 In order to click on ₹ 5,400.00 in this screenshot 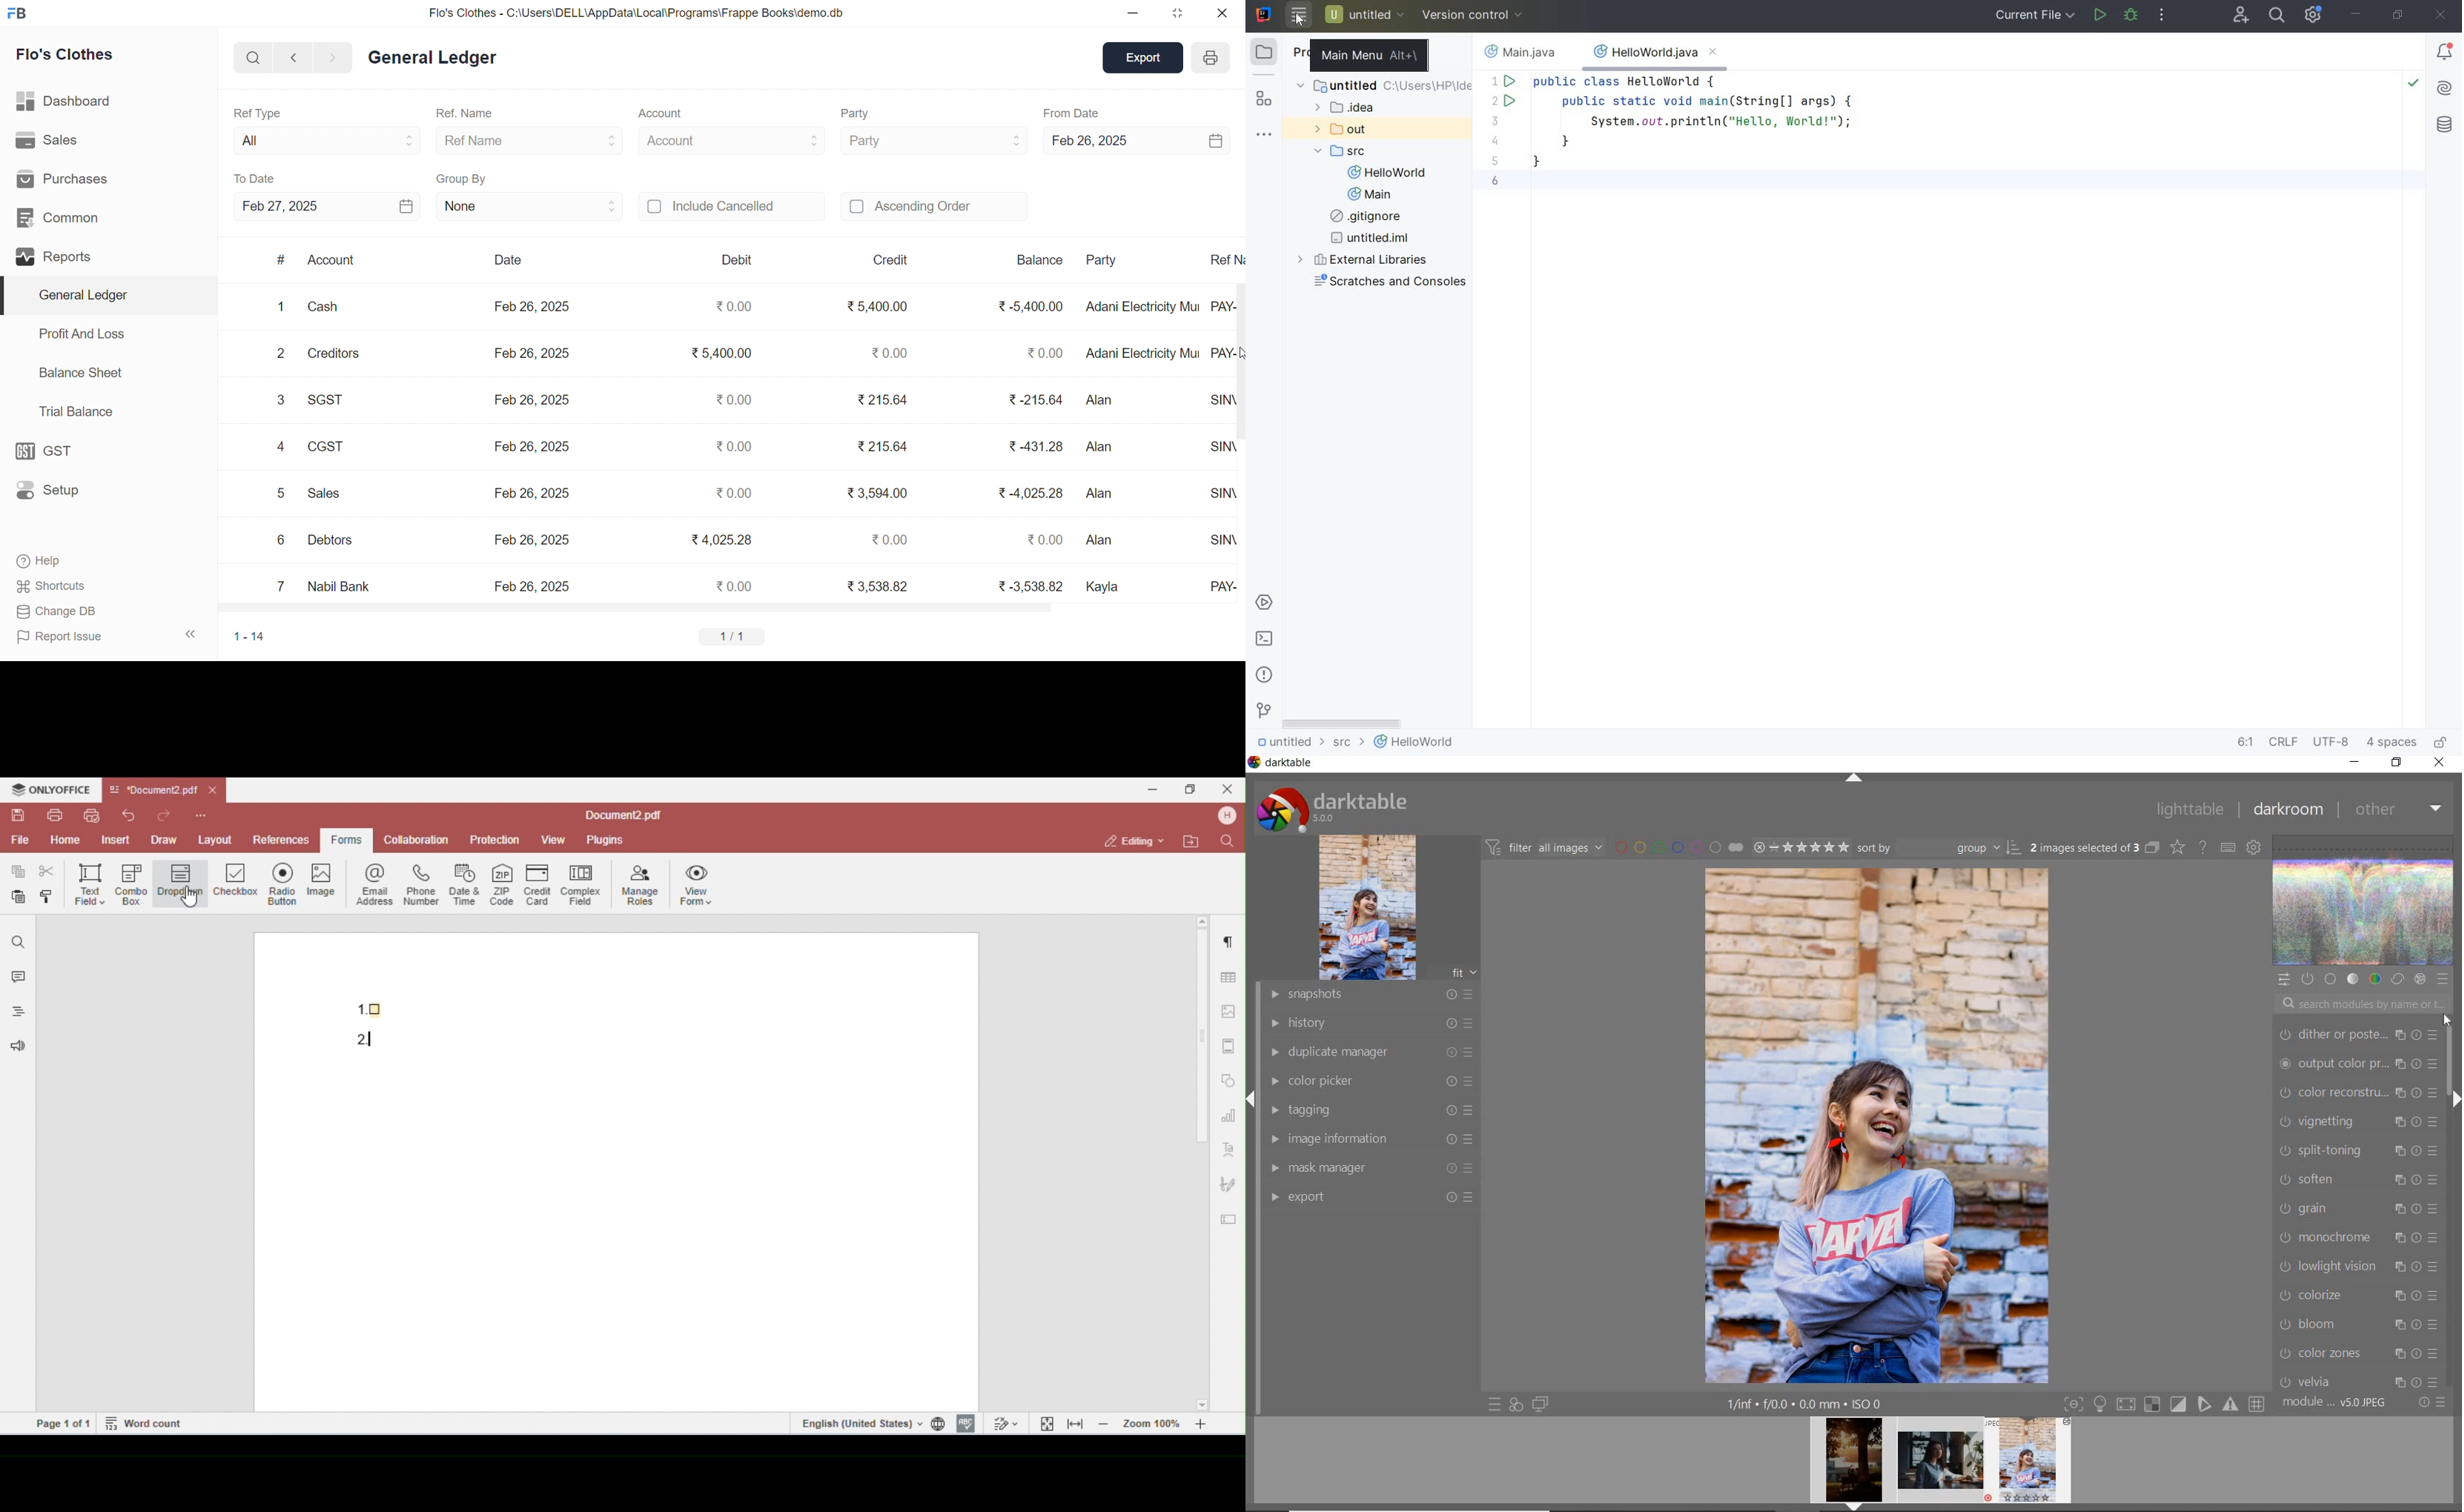, I will do `click(879, 304)`.